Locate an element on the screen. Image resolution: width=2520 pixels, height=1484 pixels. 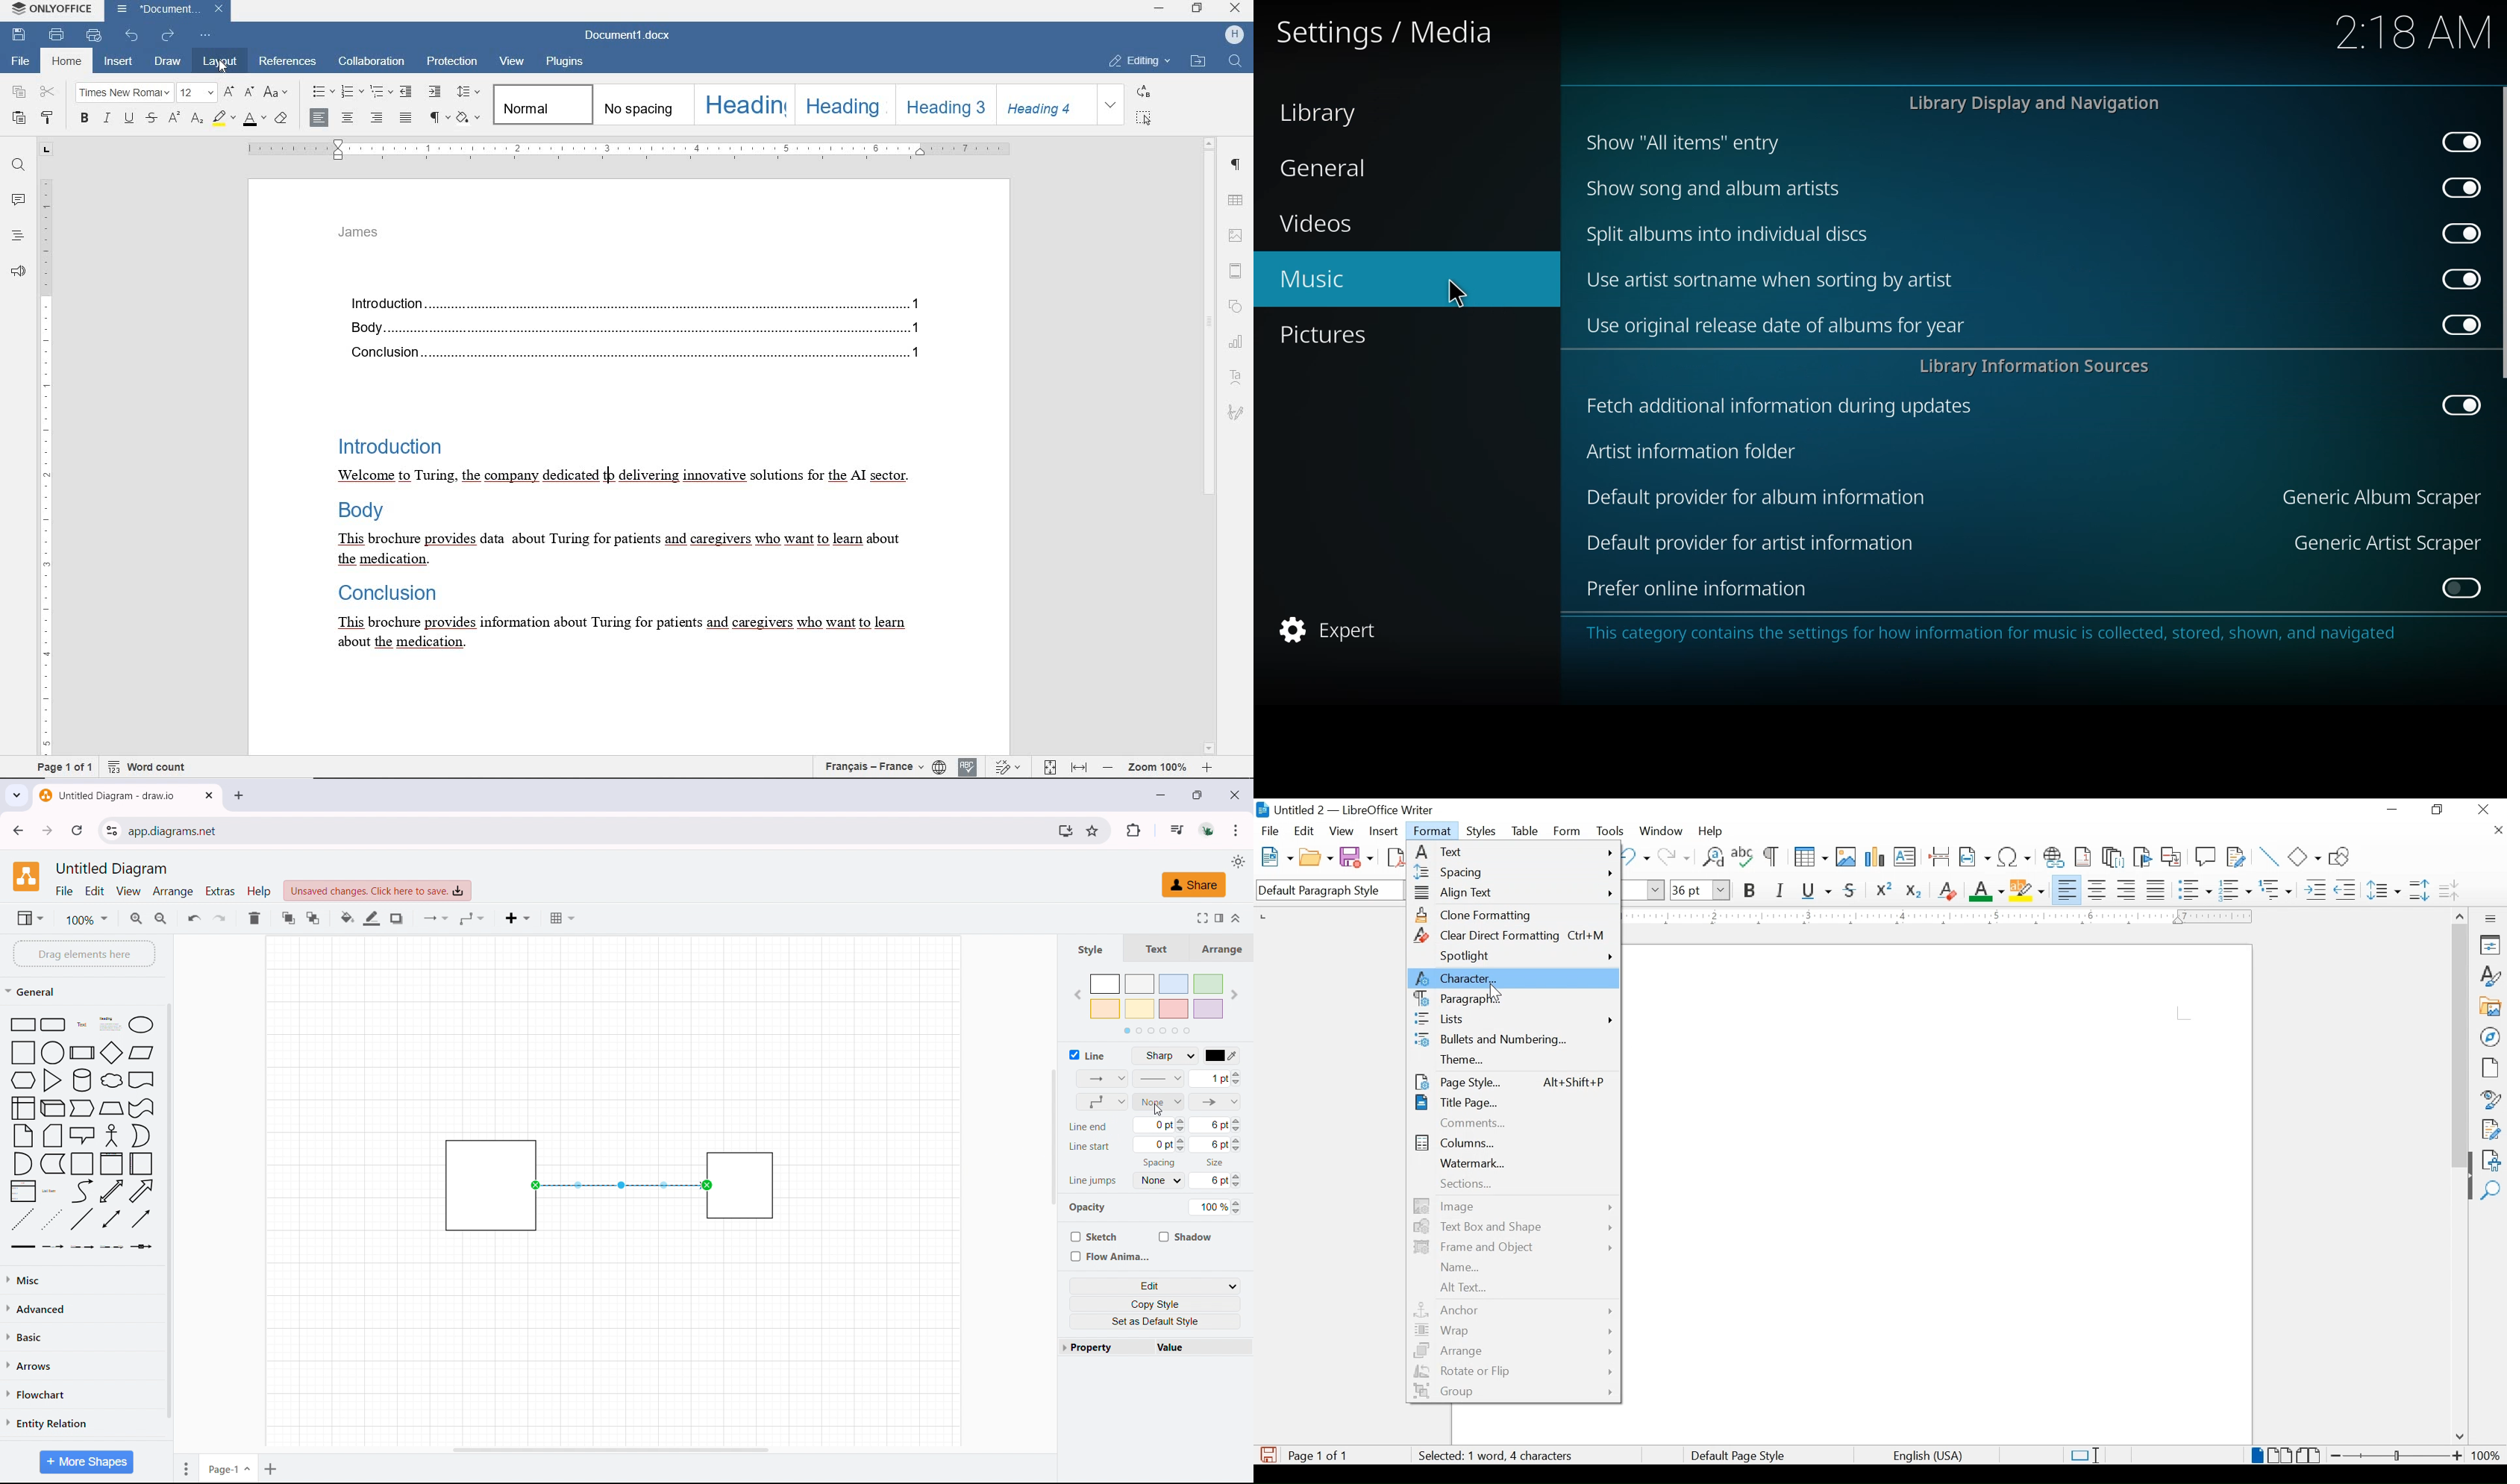
insert chart is located at coordinates (1876, 858).